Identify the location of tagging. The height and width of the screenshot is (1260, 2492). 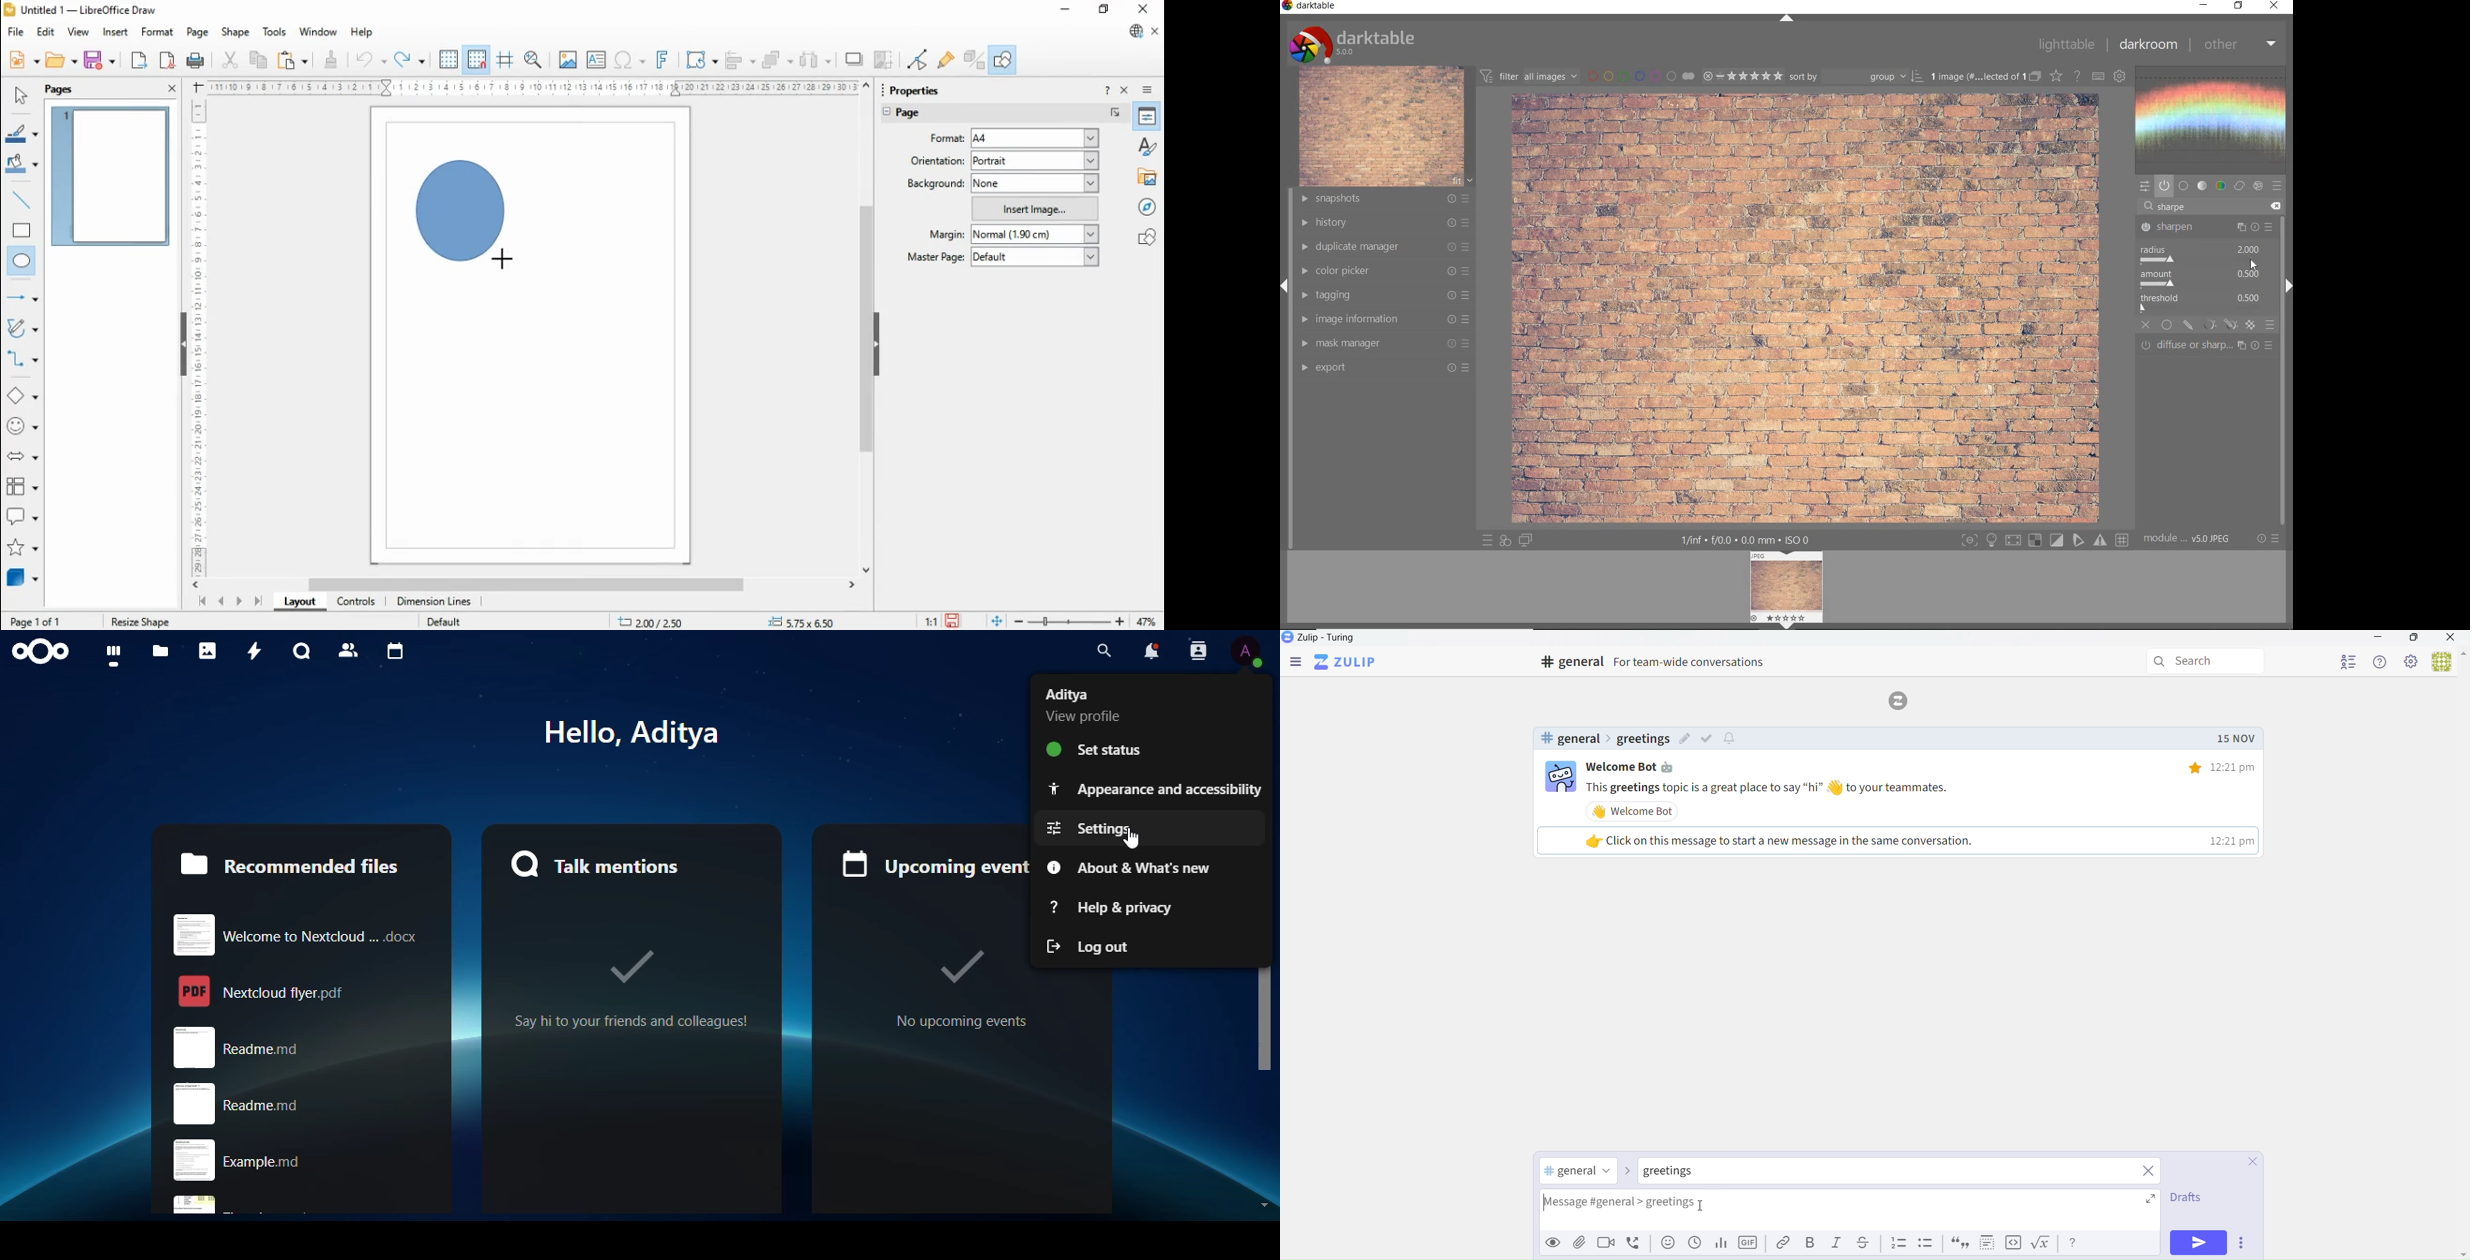
(1387, 295).